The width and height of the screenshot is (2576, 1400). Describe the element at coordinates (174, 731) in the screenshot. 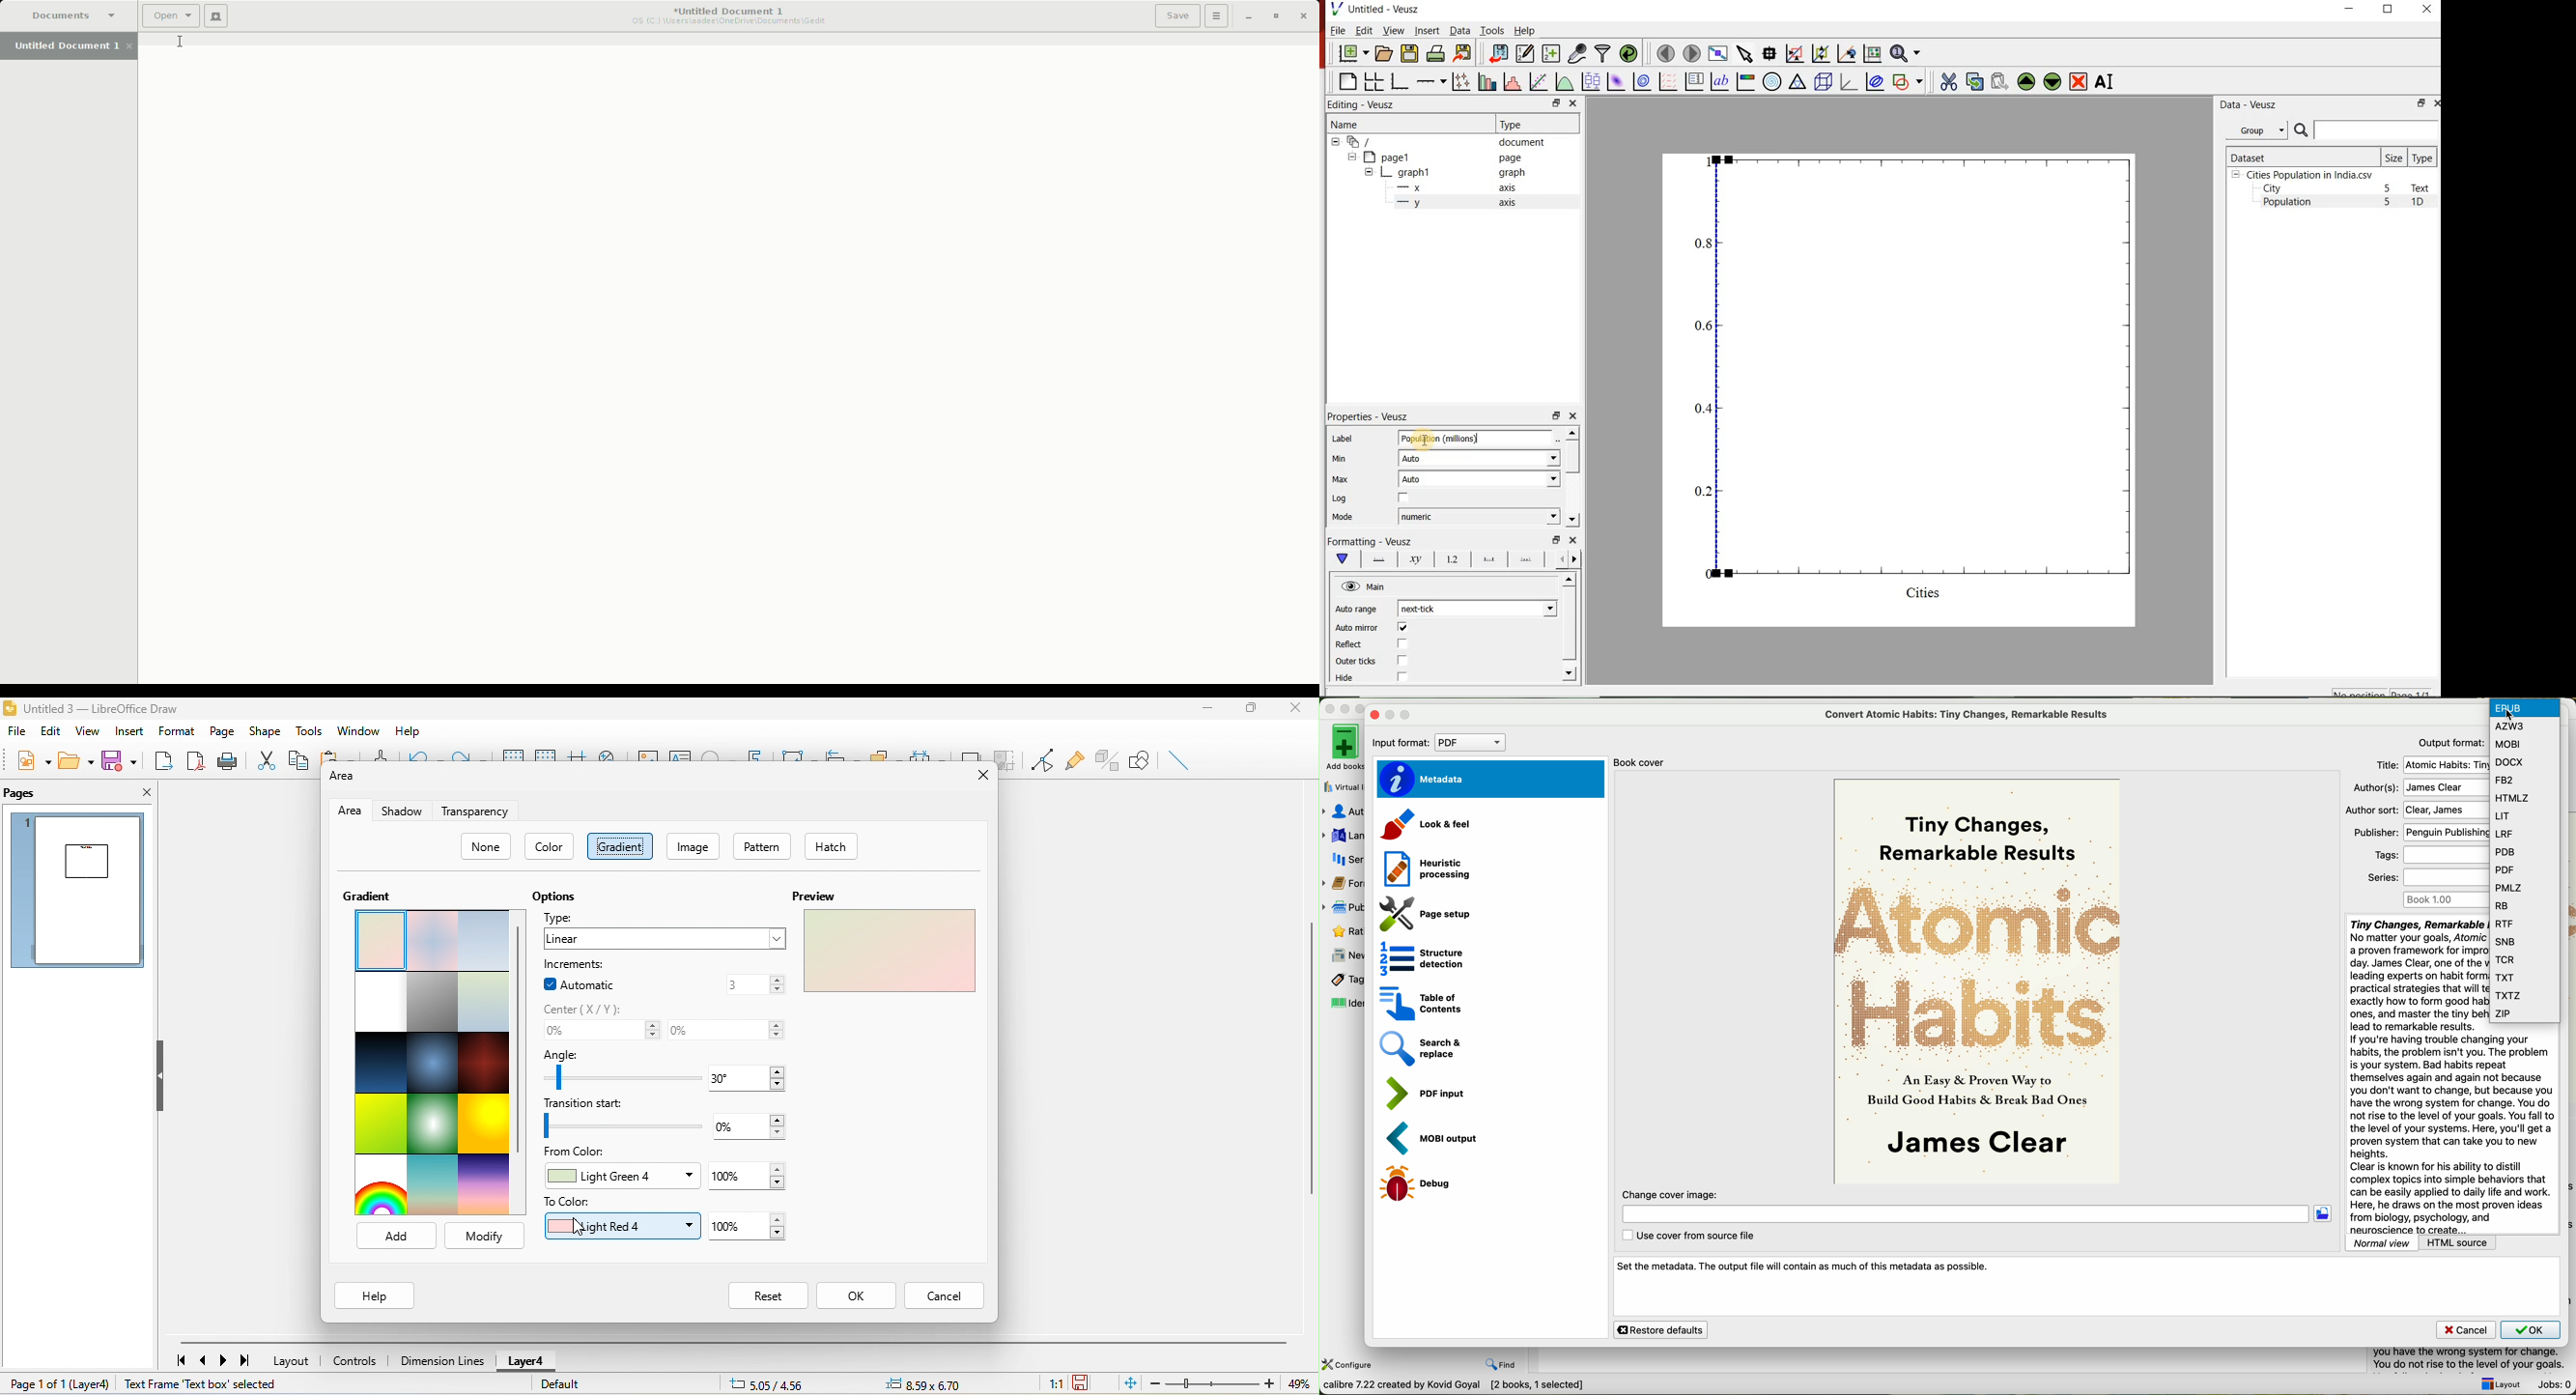

I see `format` at that location.